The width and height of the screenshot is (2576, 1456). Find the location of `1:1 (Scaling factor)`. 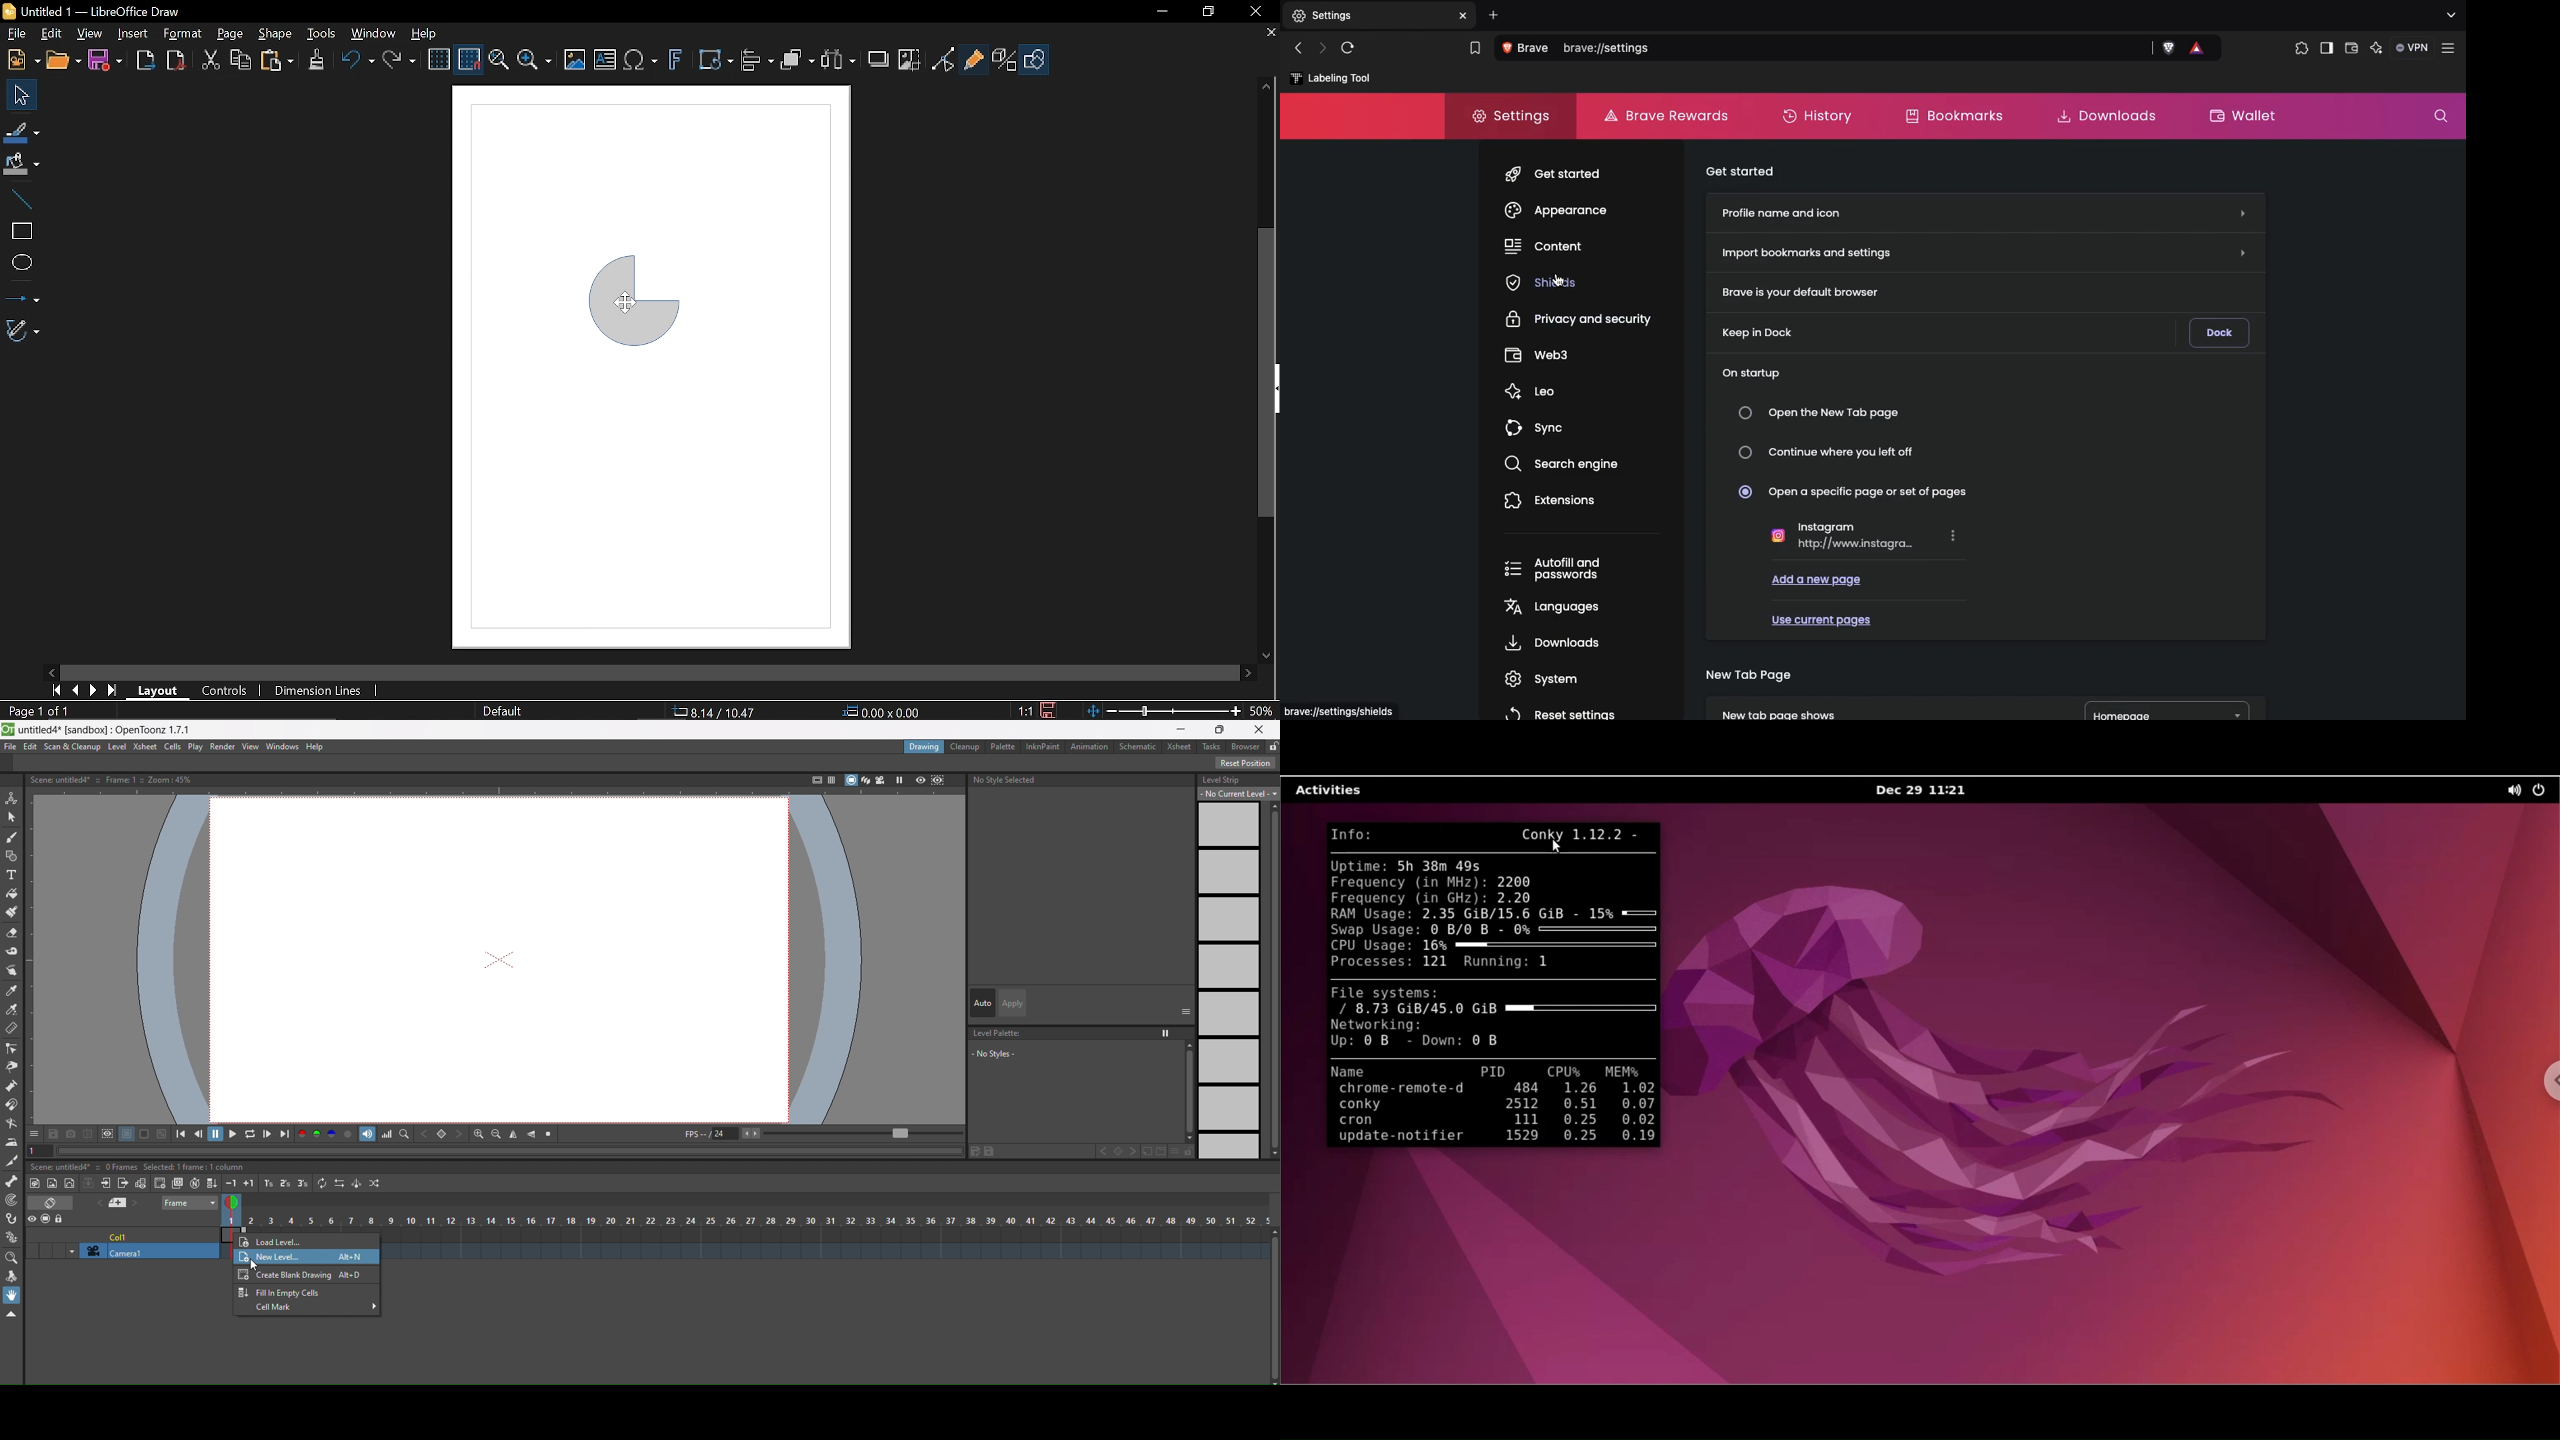

1:1 (Scaling factor) is located at coordinates (1027, 711).